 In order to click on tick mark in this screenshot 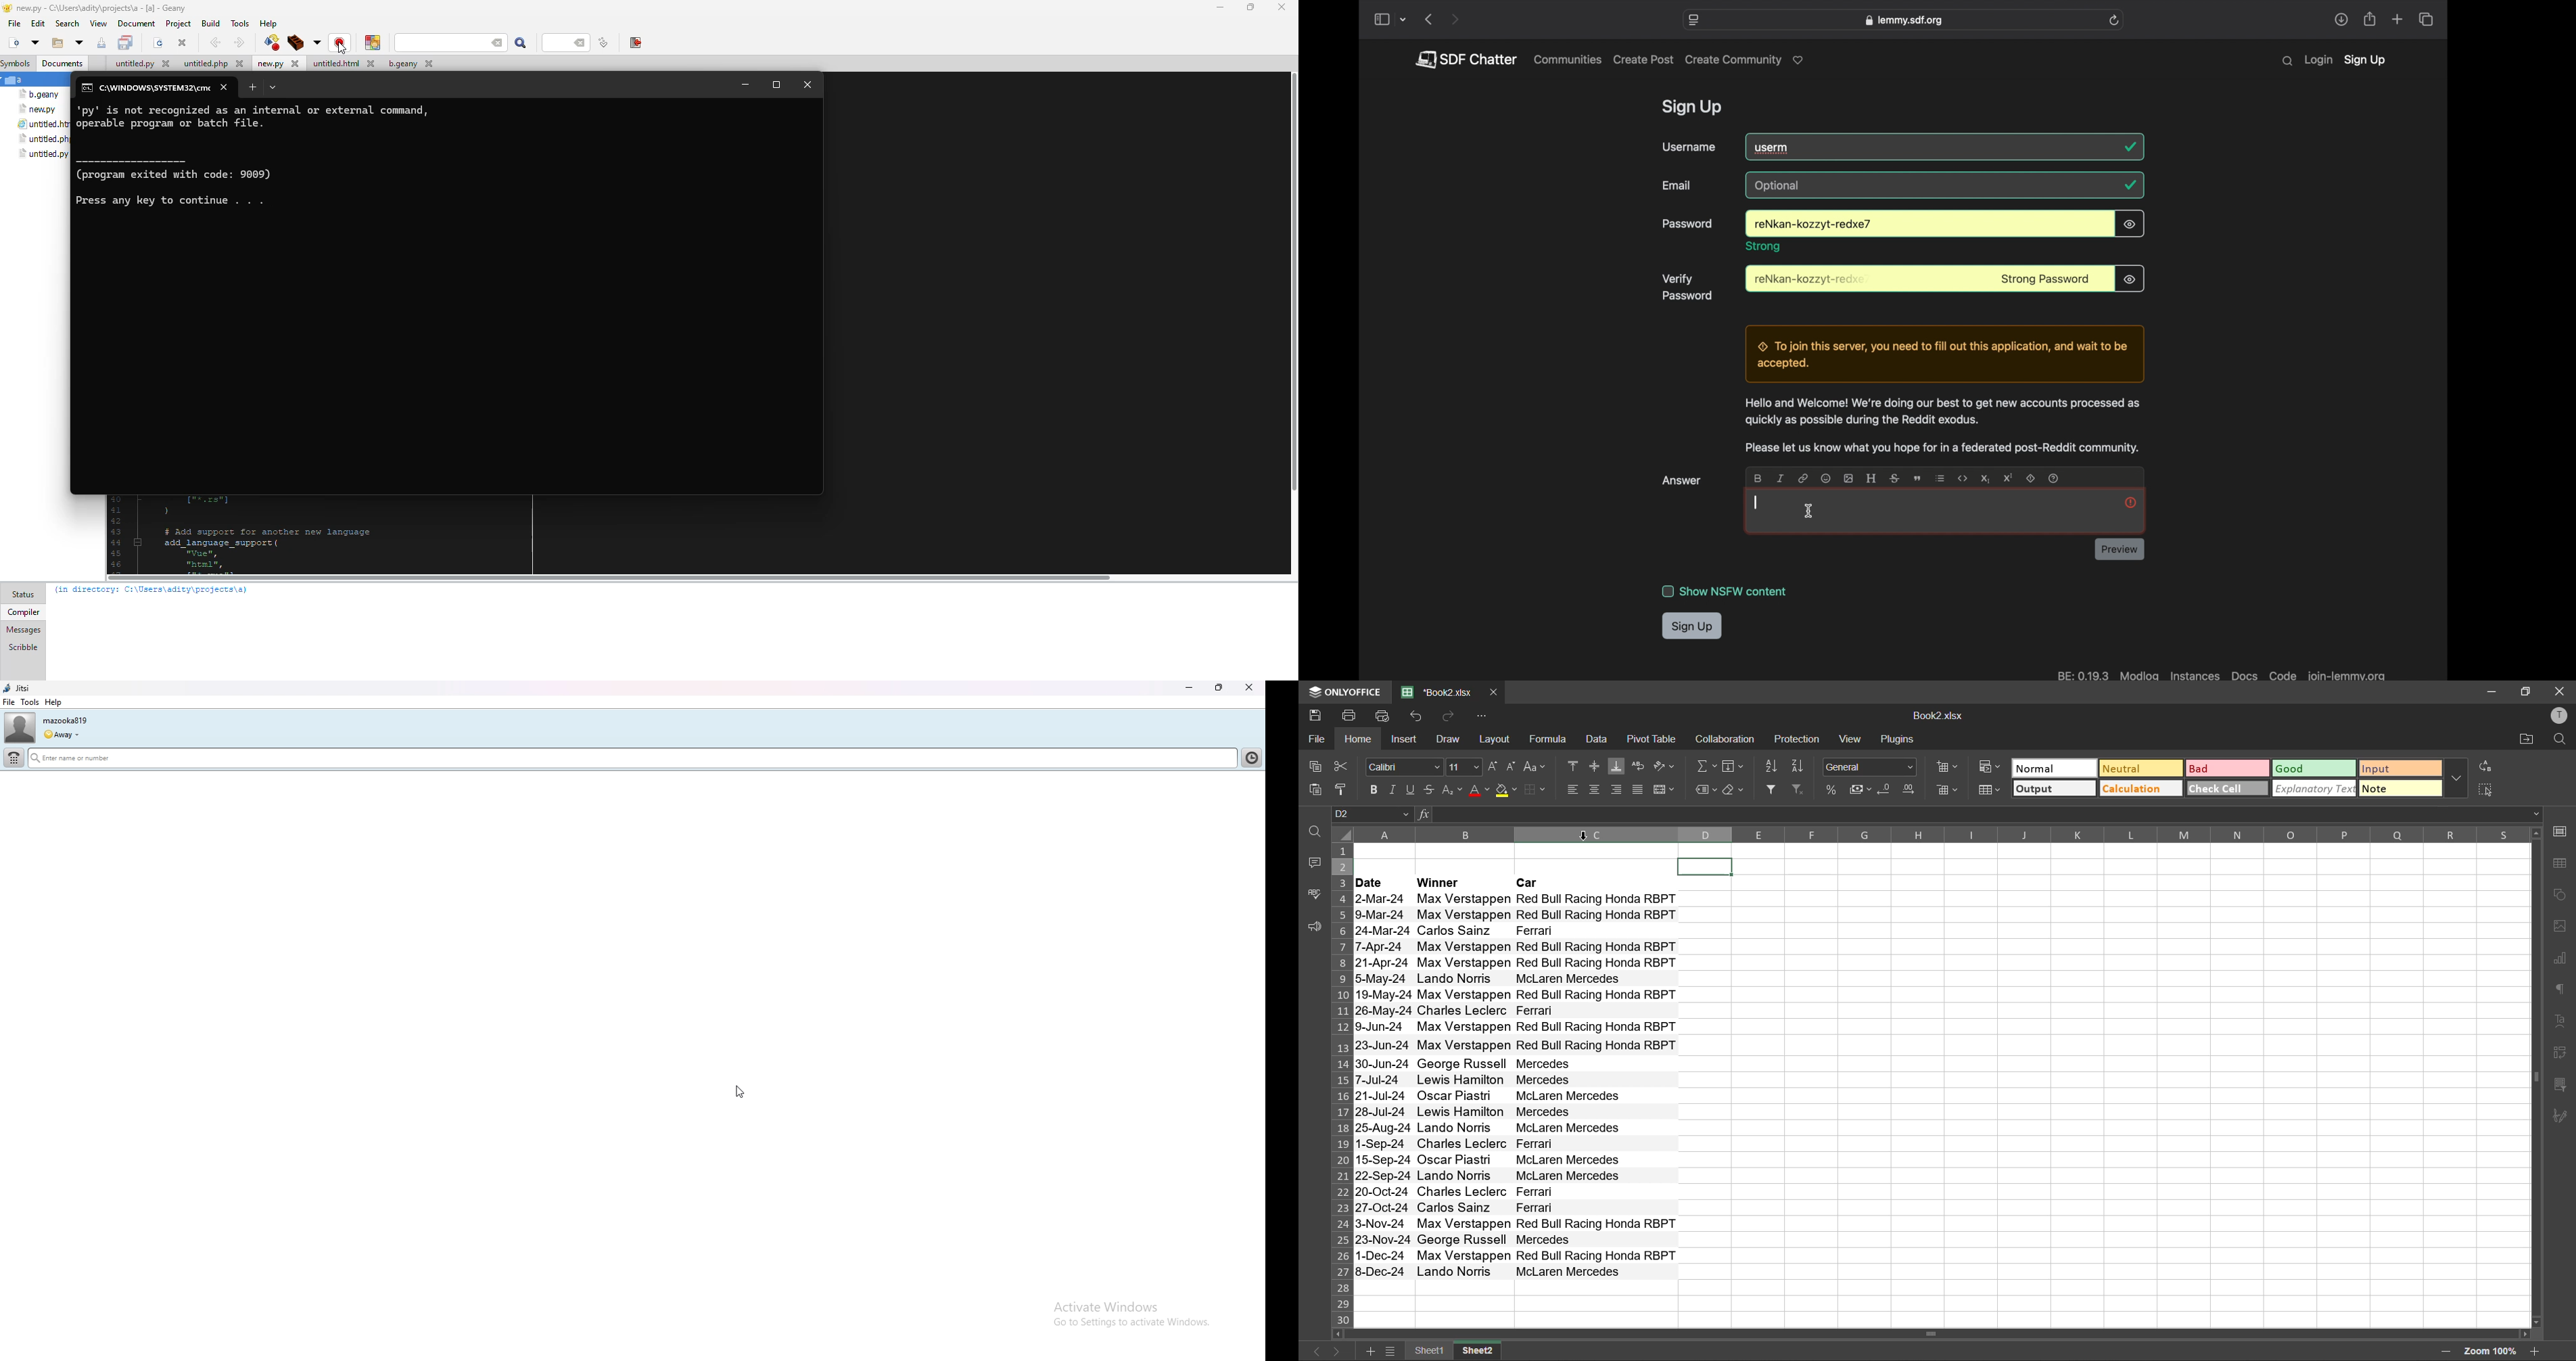, I will do `click(2131, 147)`.